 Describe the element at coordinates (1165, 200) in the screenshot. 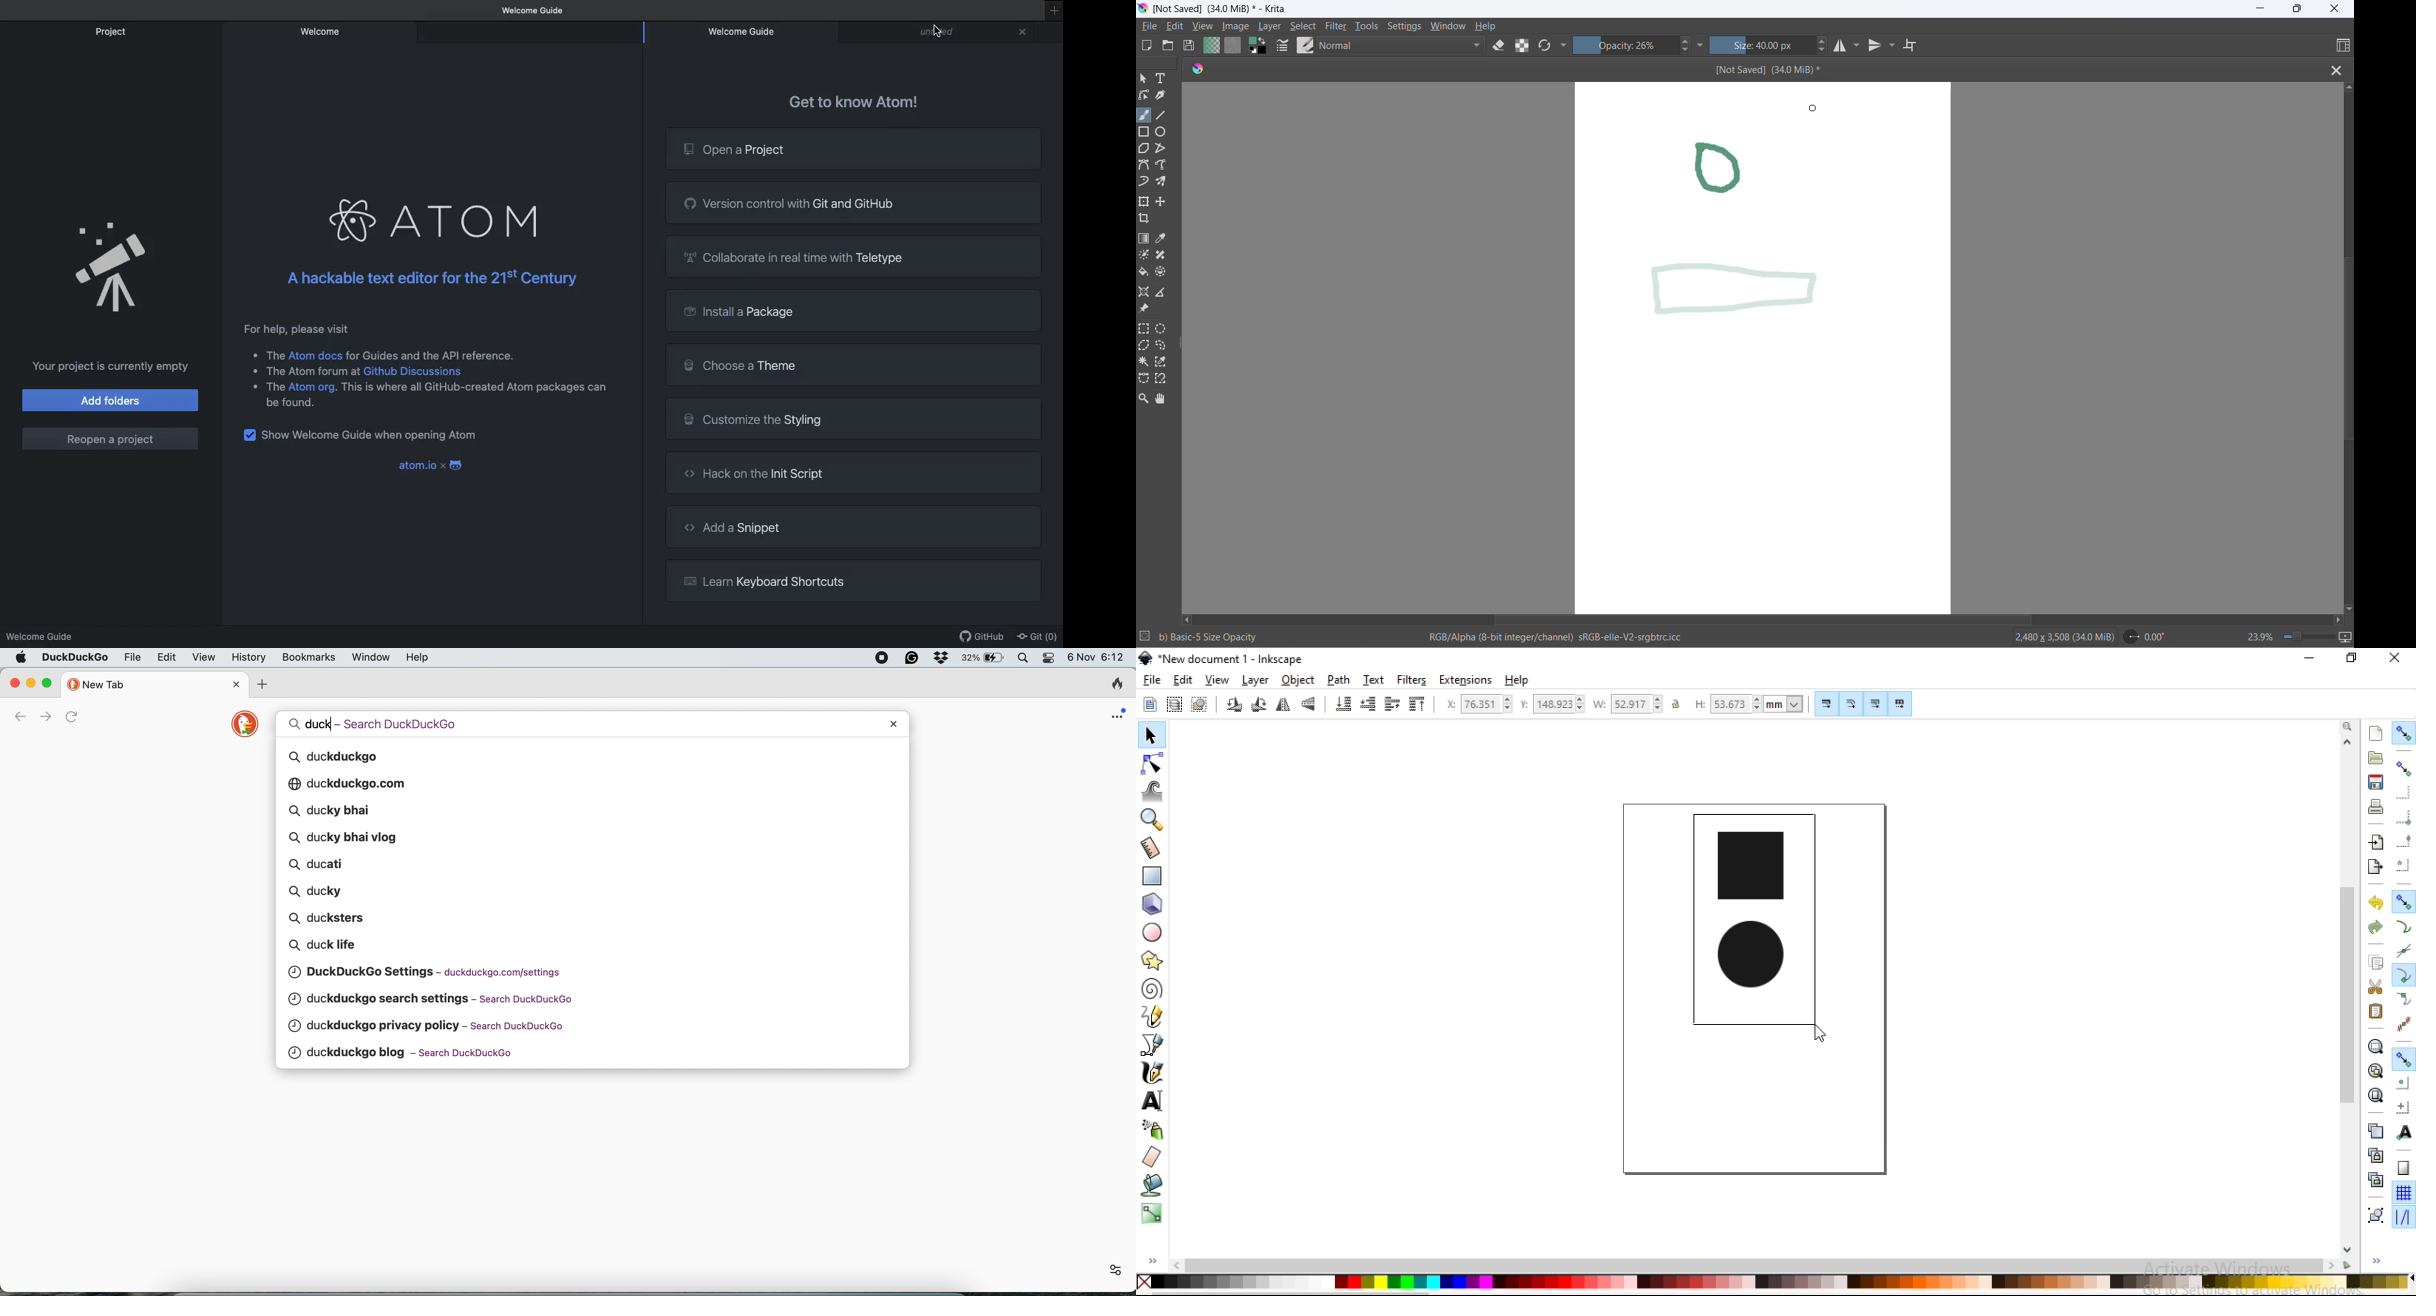

I see `move a layer` at that location.